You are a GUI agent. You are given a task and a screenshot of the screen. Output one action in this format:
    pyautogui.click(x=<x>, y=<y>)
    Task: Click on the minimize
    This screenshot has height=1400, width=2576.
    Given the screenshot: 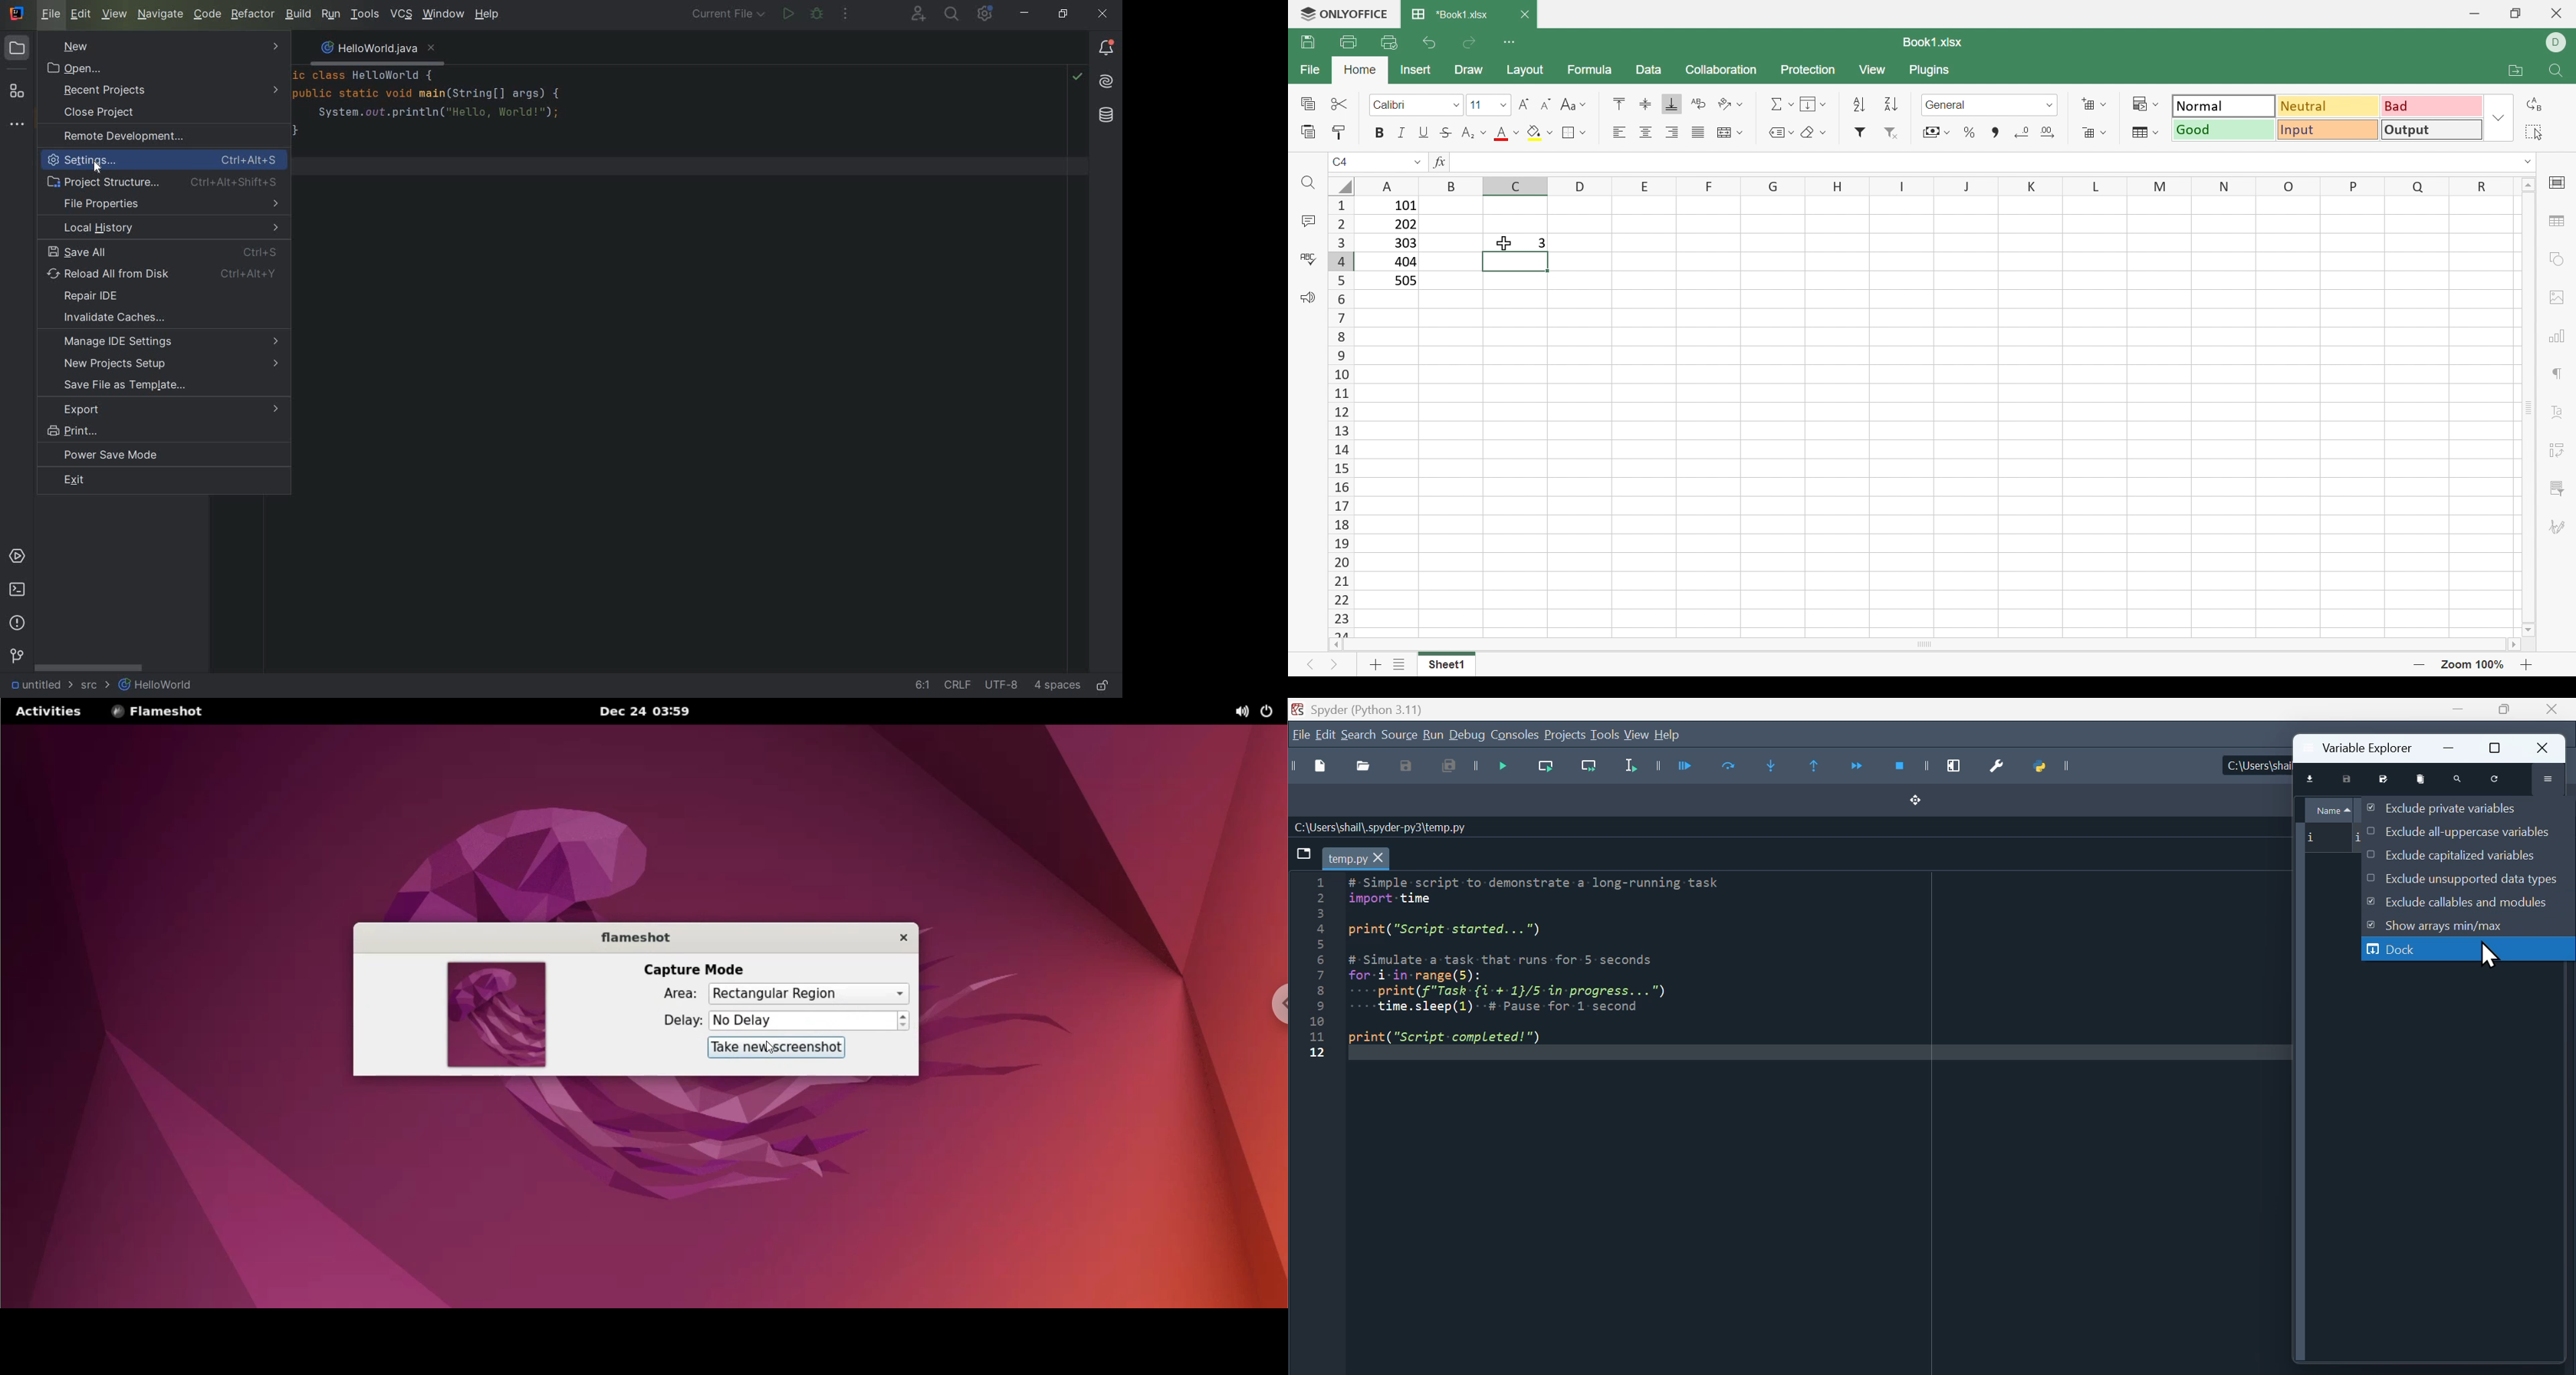 What is the action you would take?
    pyautogui.click(x=2452, y=747)
    